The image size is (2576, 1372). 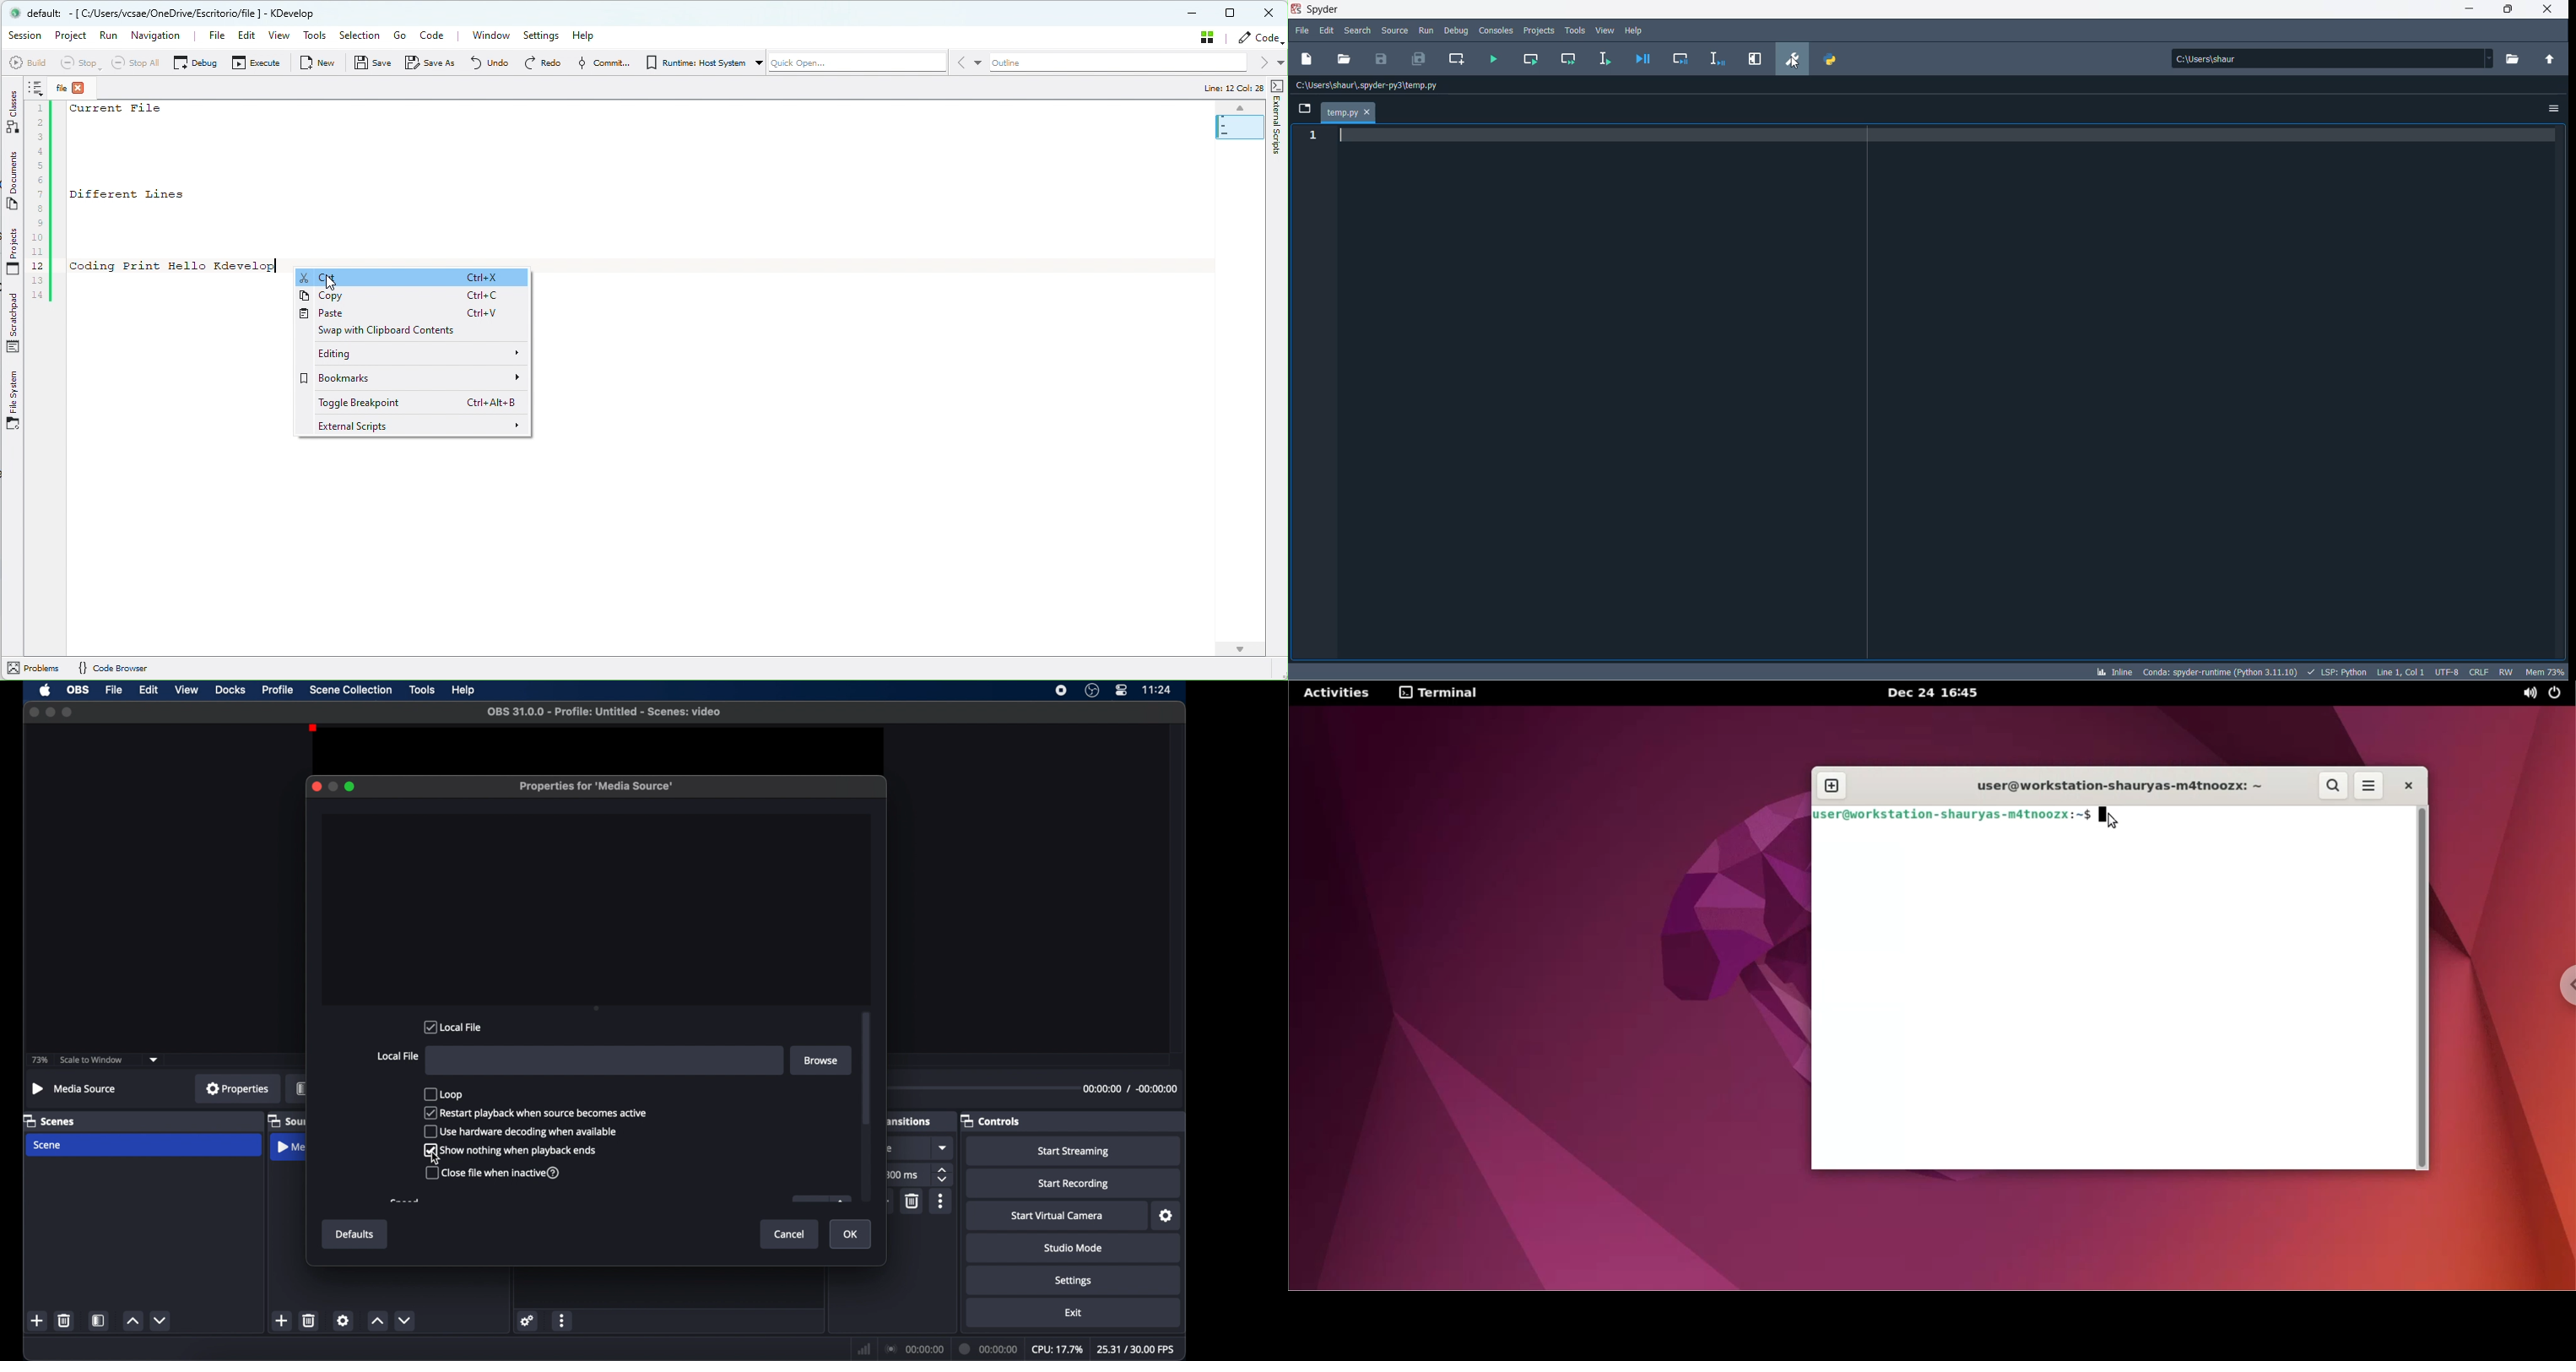 I want to click on Cursor, so click(x=330, y=282).